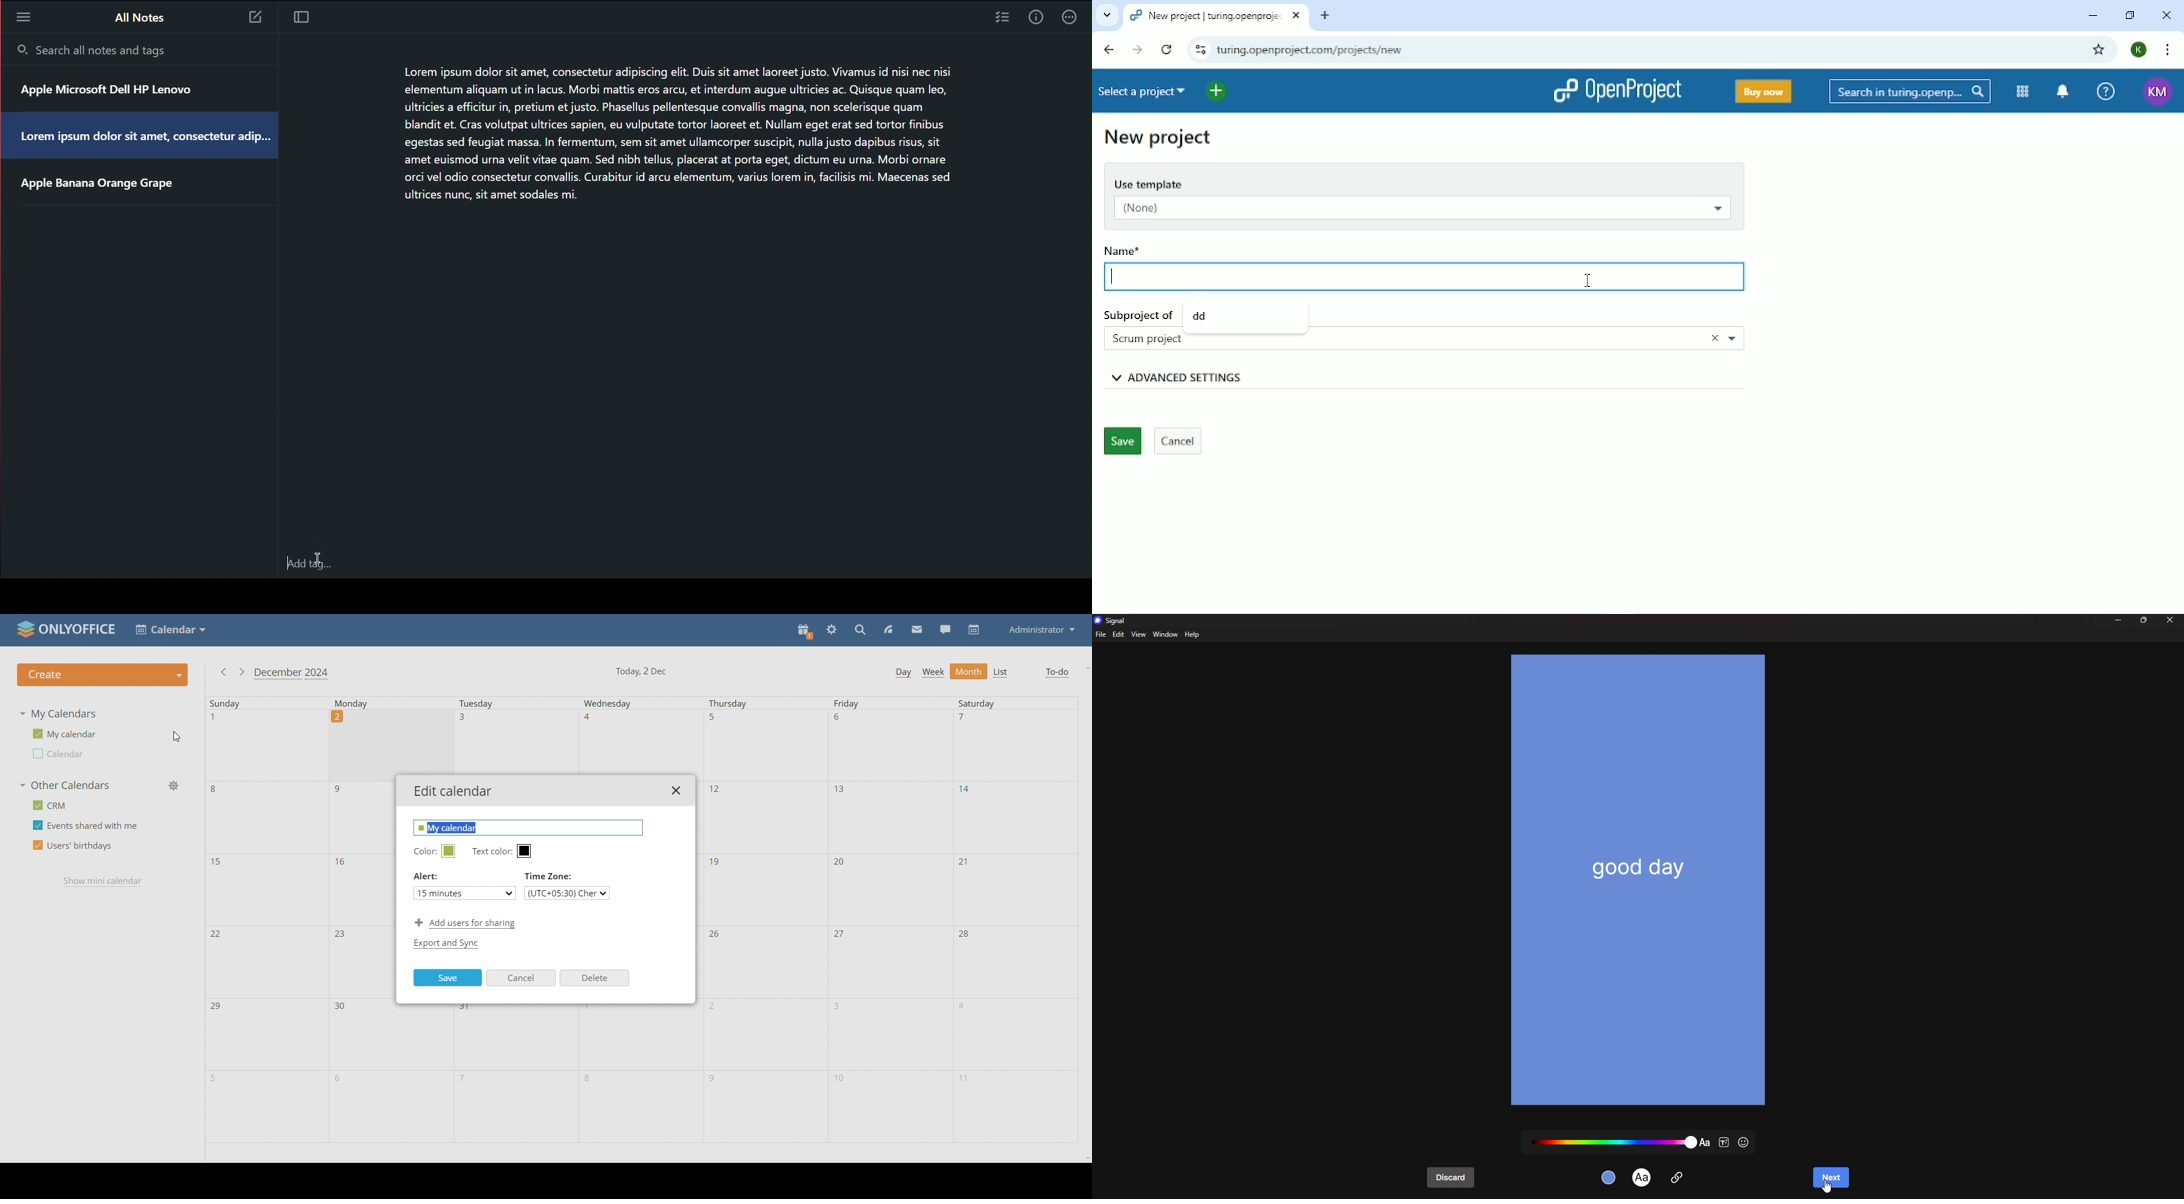 Image resolution: width=2184 pixels, height=1204 pixels. Describe the element at coordinates (381, 703) in the screenshot. I see `monday` at that location.